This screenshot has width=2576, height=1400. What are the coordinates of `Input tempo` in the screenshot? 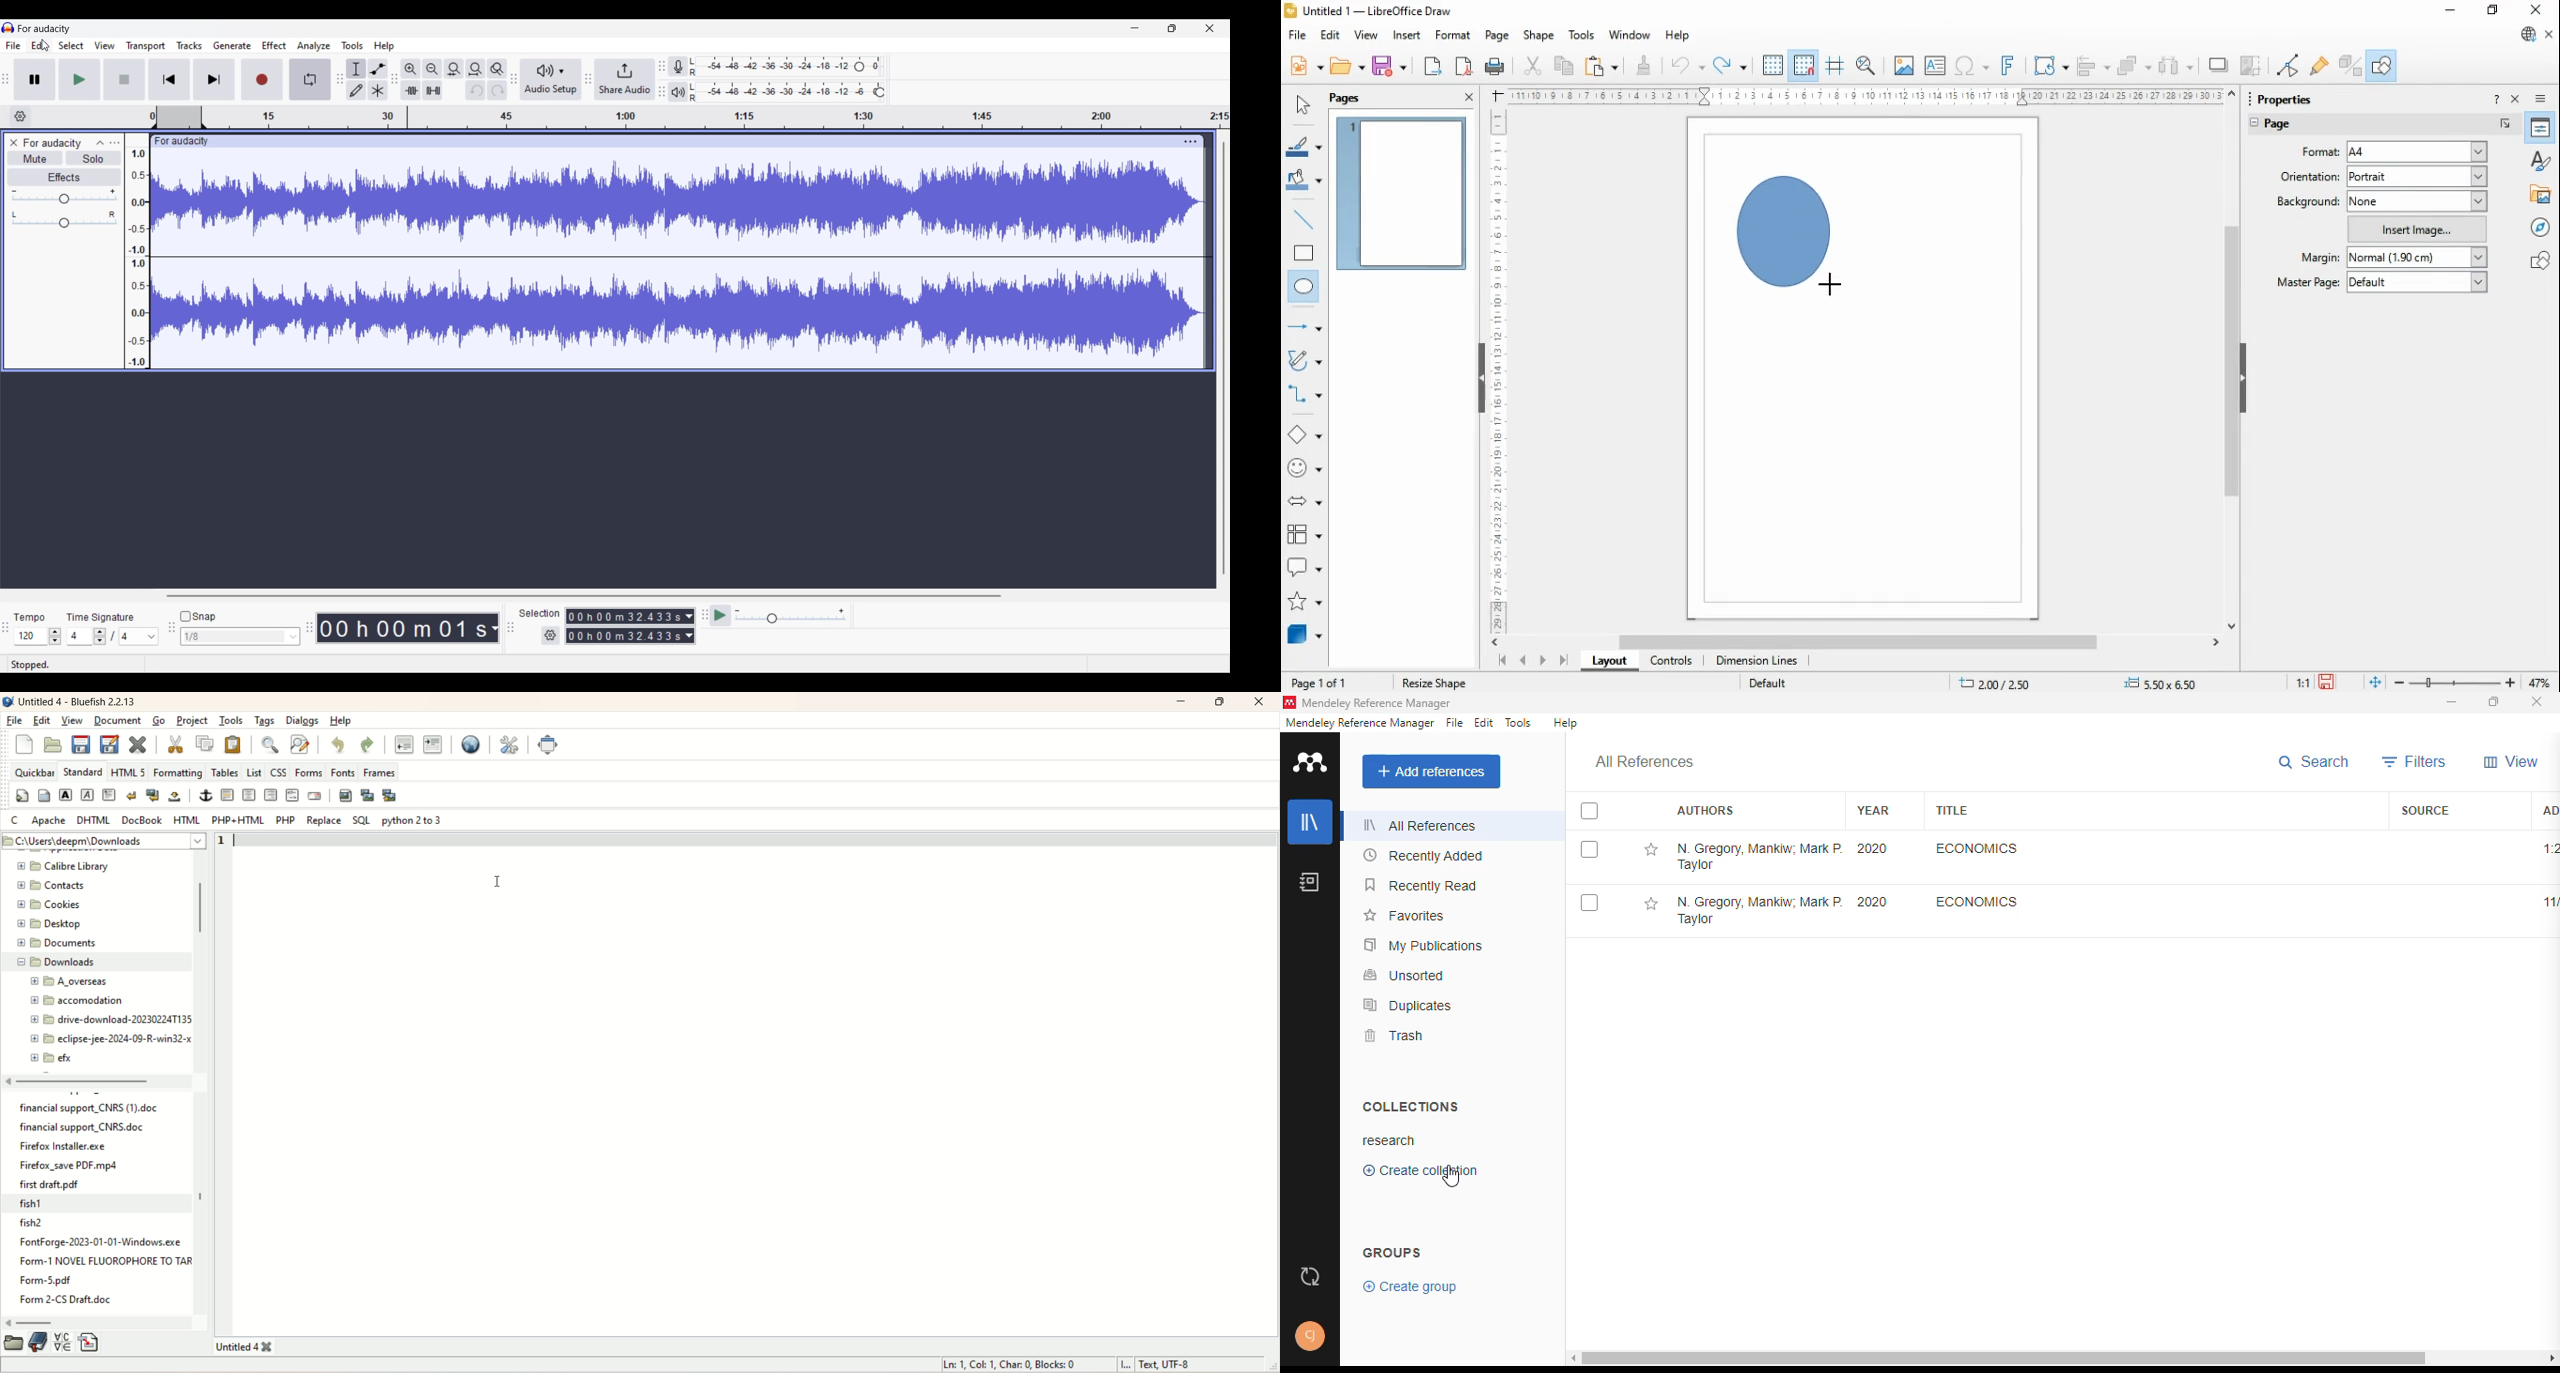 It's located at (30, 636).